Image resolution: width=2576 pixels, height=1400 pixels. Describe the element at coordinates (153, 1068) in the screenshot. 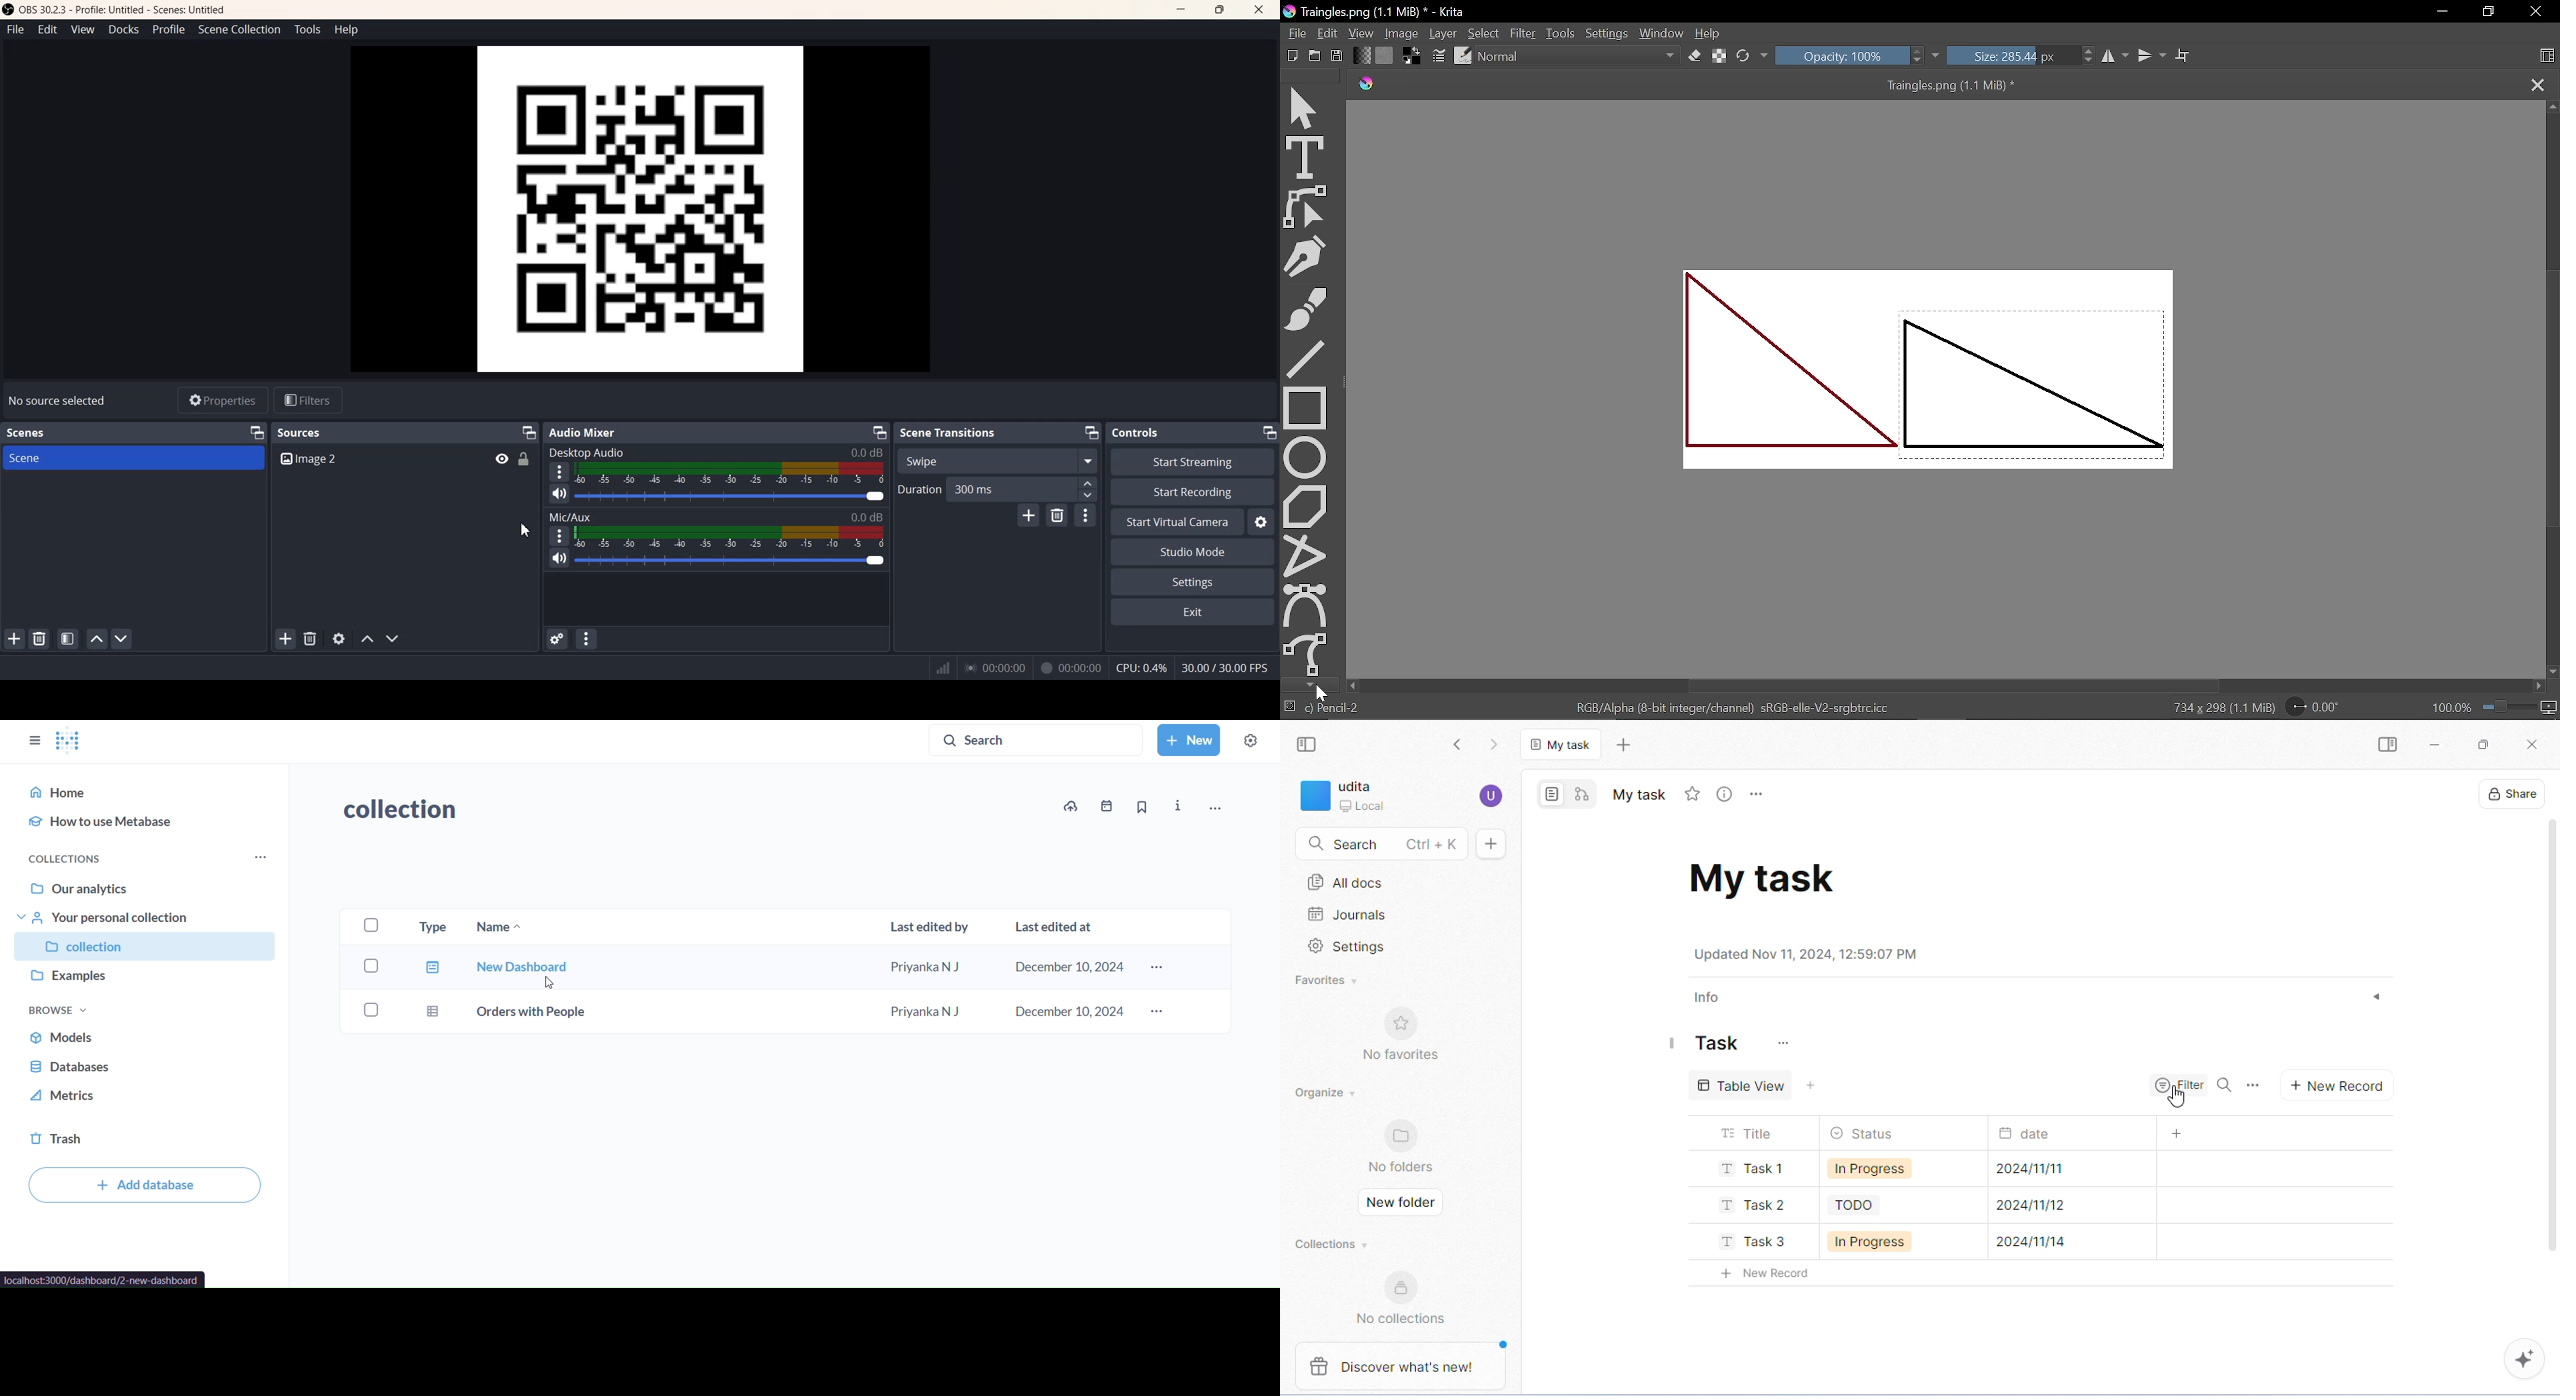

I see `database` at that location.